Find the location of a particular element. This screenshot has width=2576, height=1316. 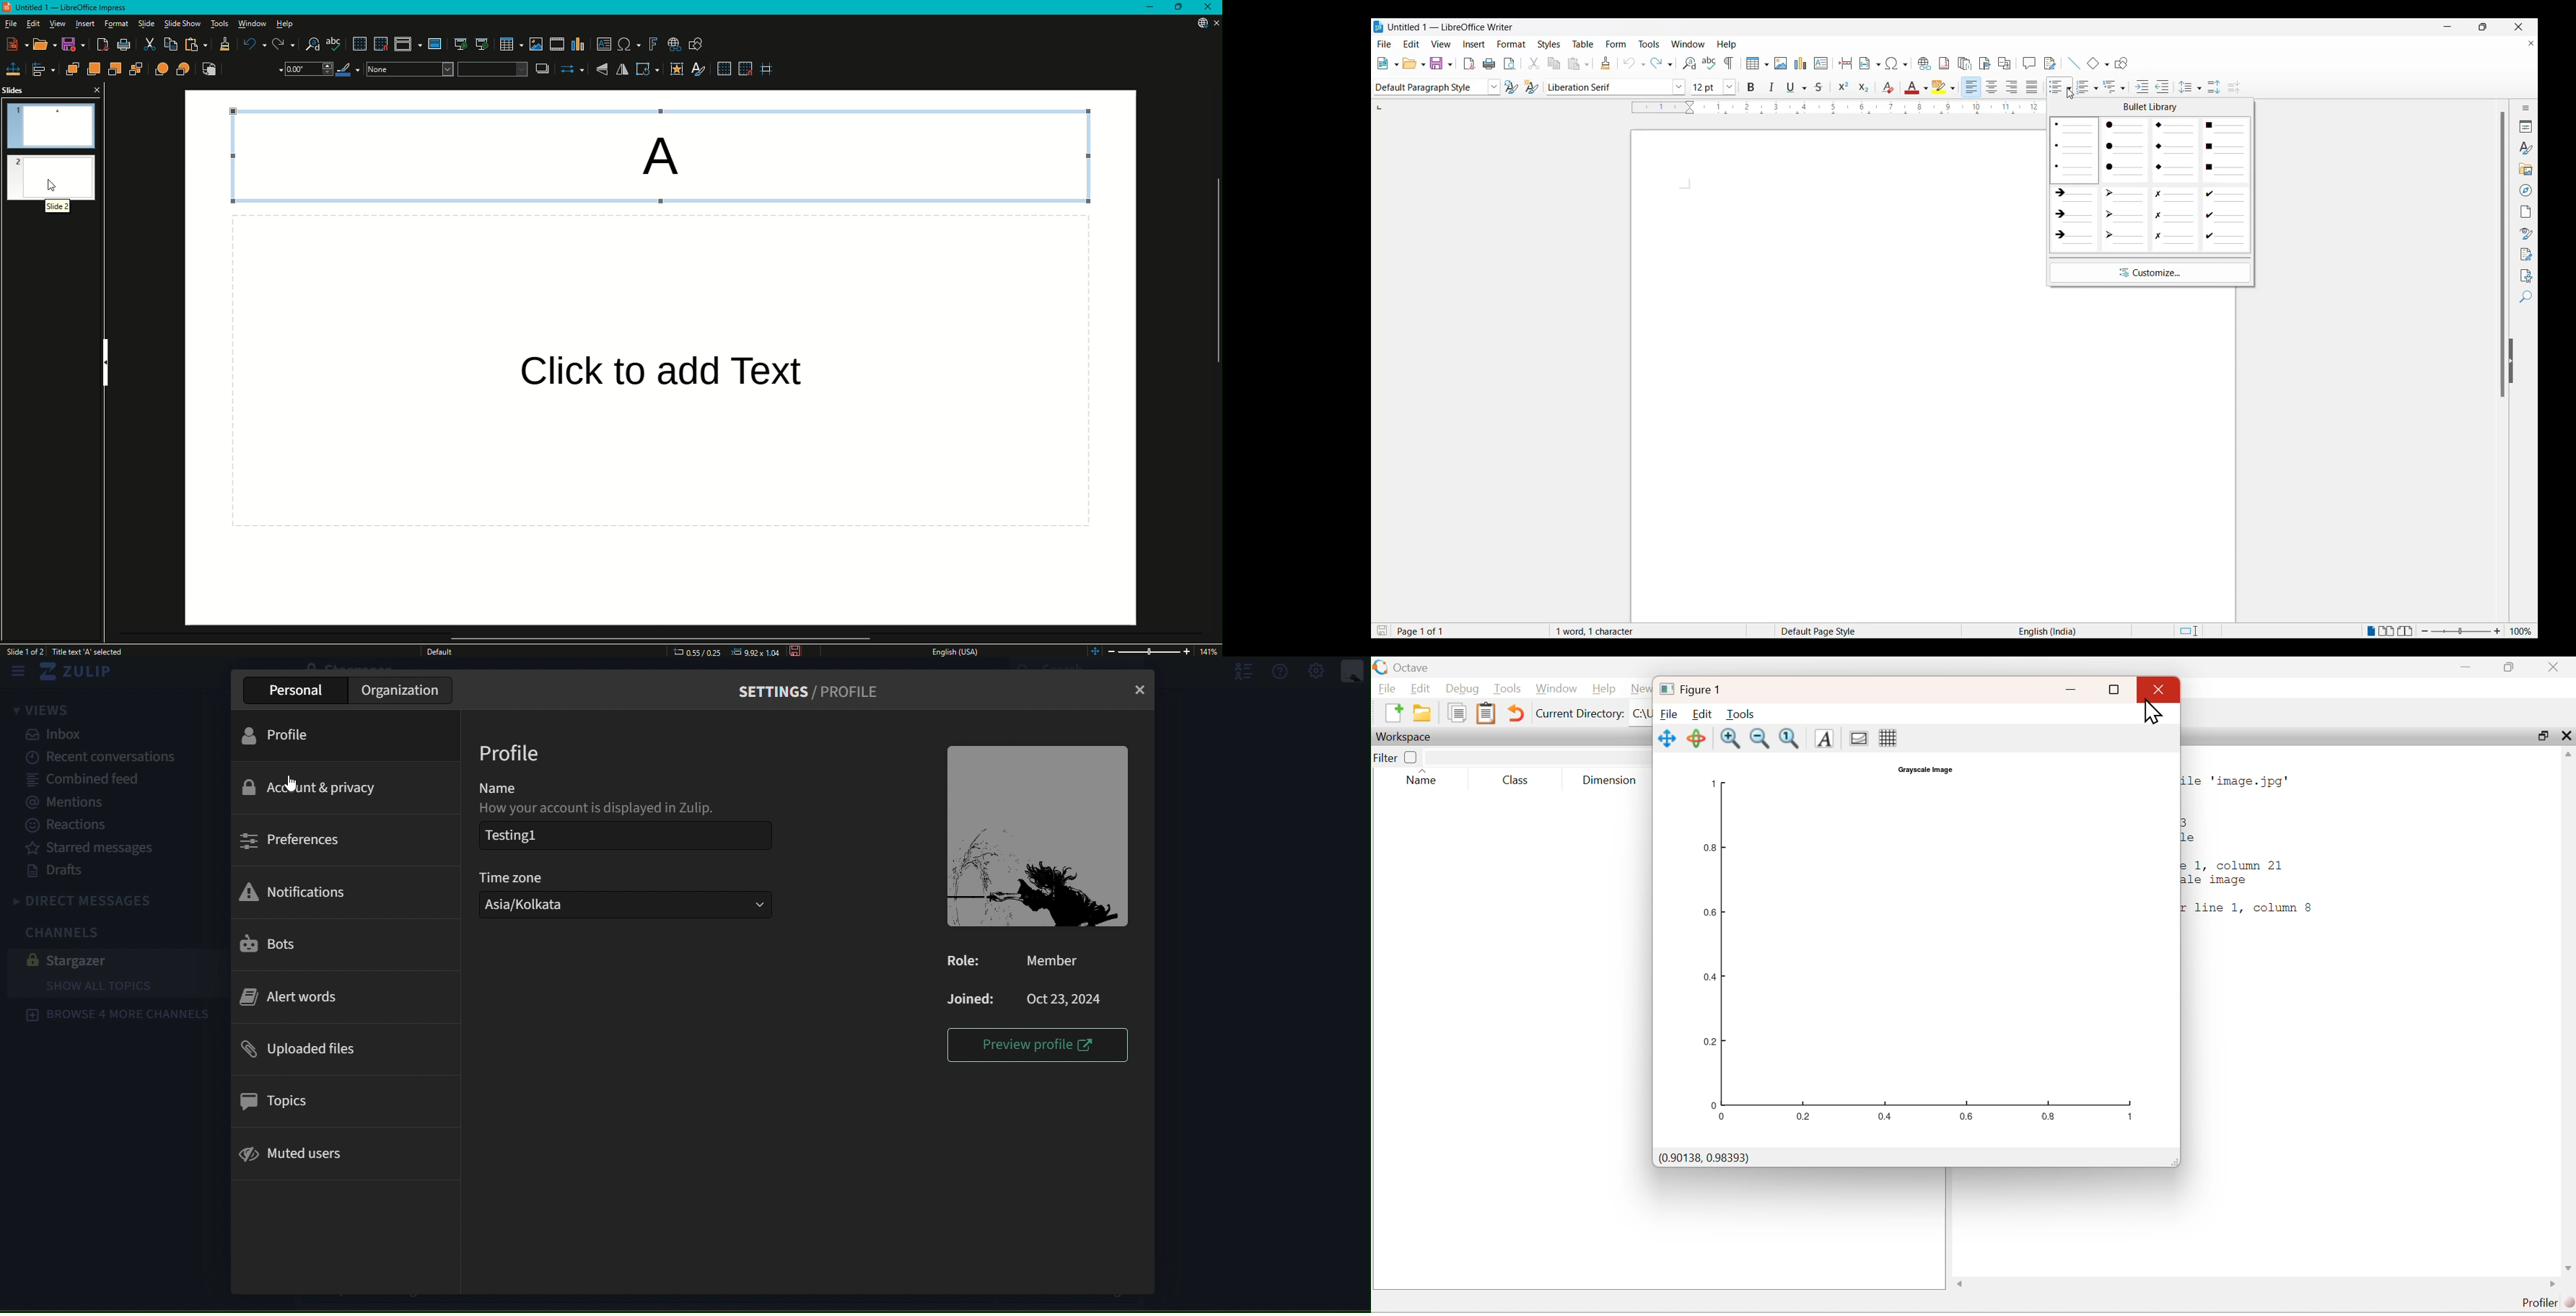

insert table is located at coordinates (1756, 64).